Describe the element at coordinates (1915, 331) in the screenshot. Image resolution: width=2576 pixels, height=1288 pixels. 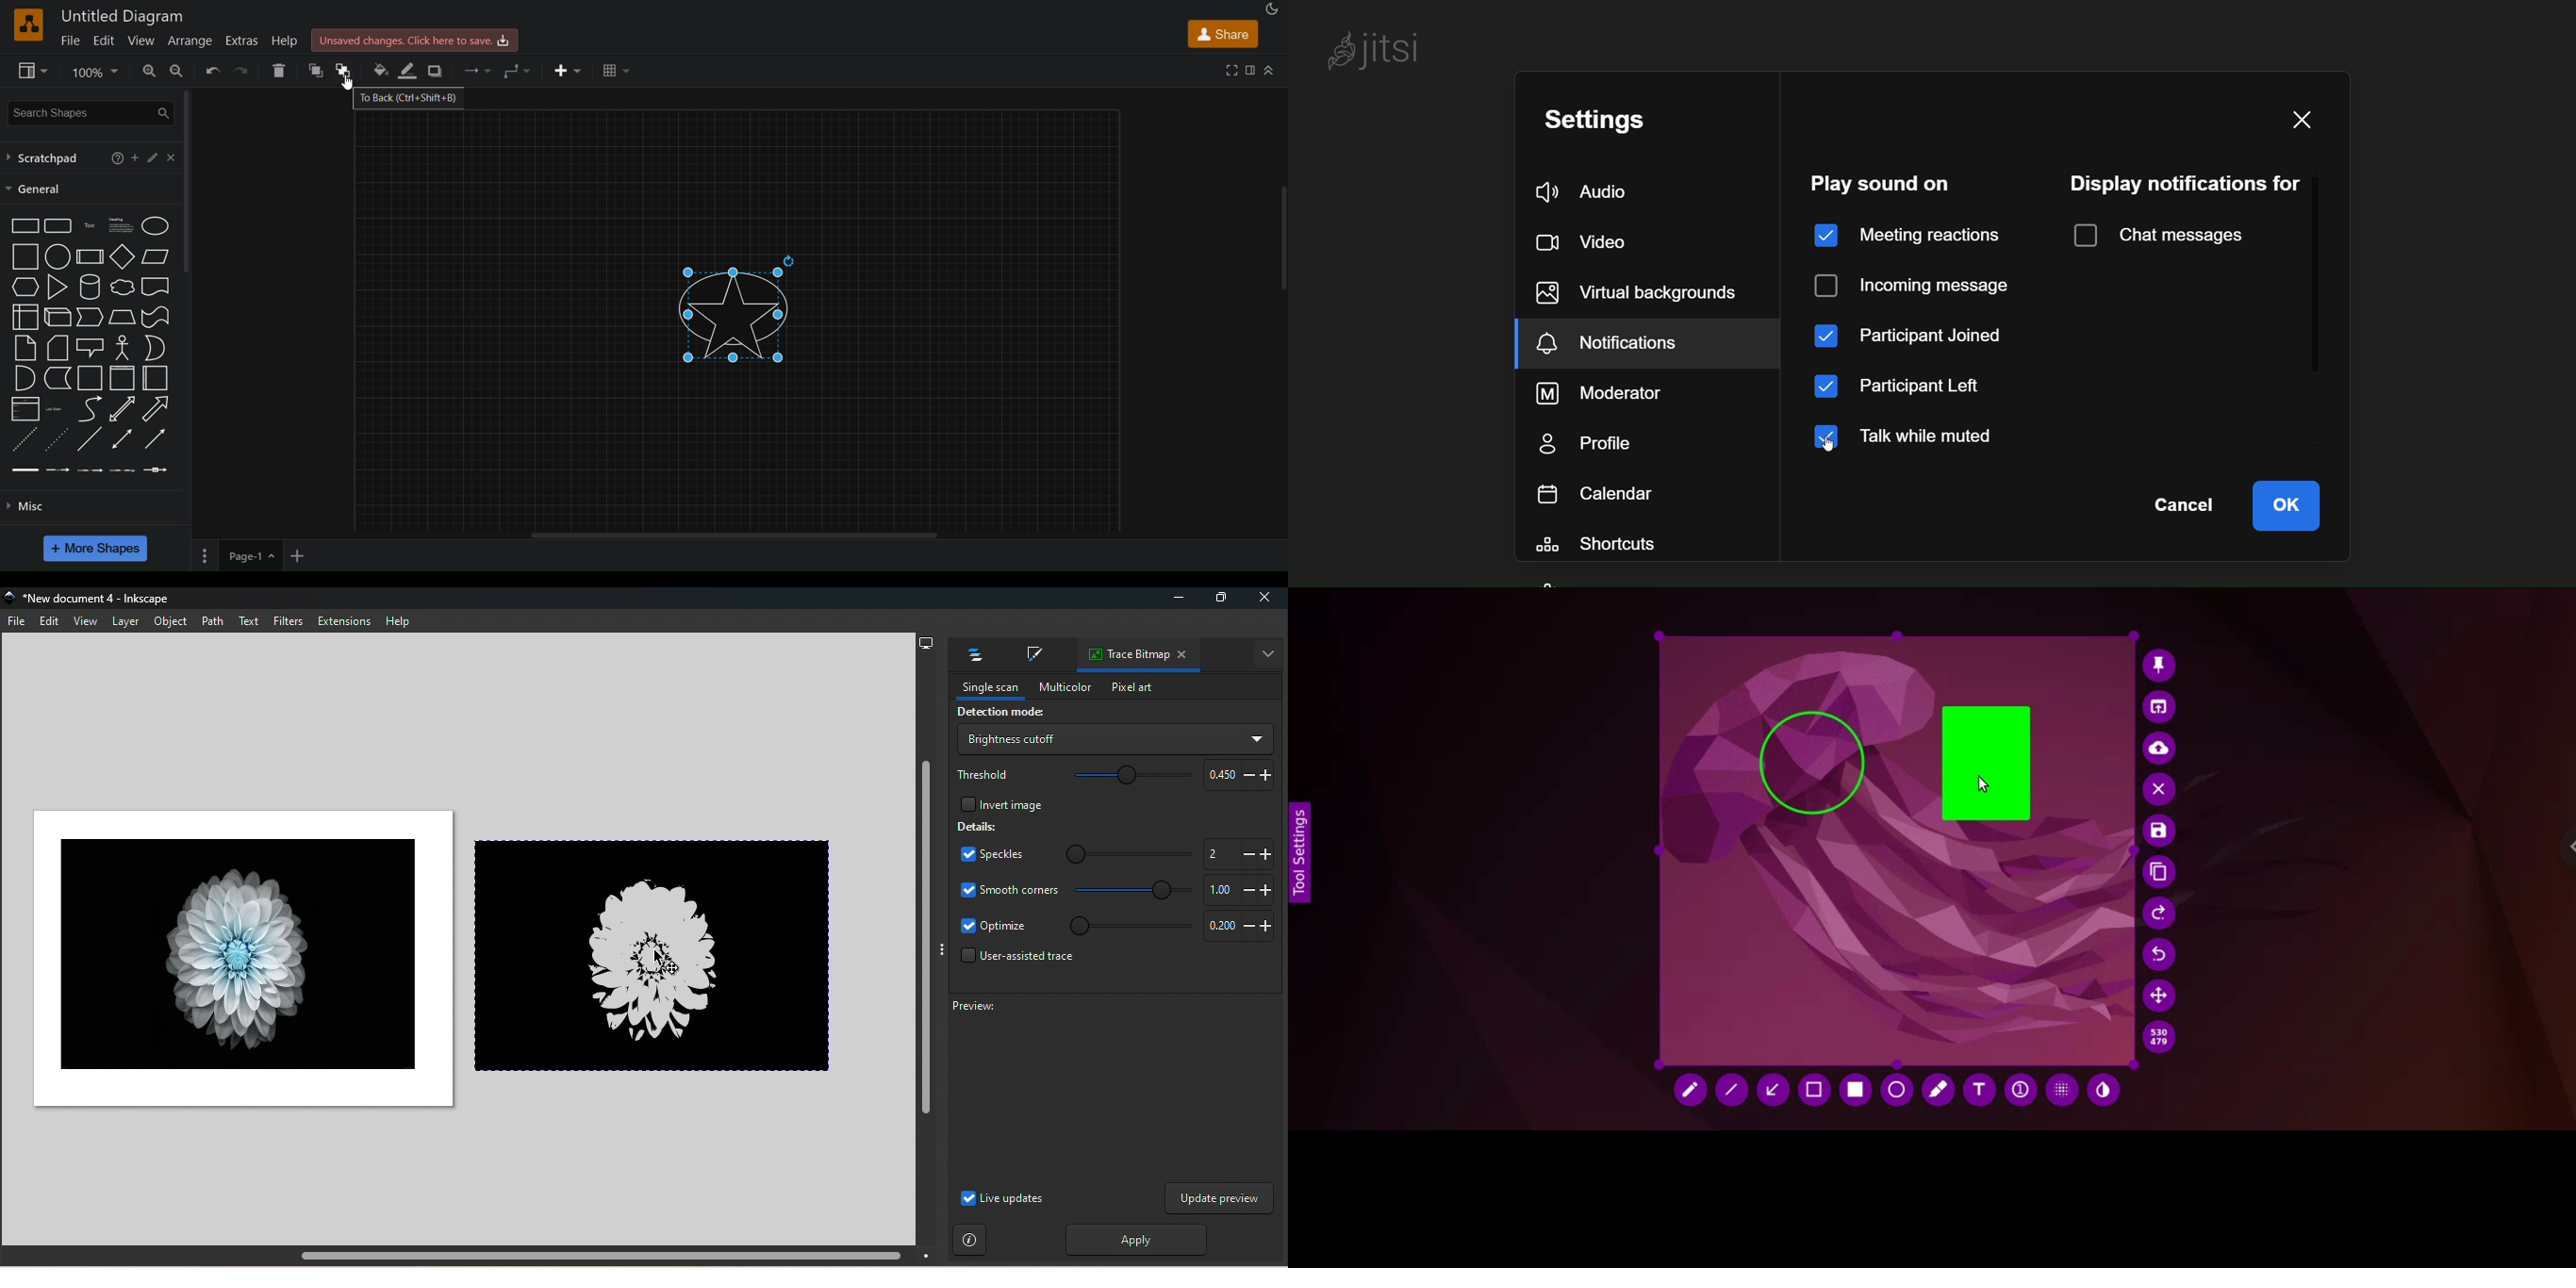
I see `participant joined` at that location.